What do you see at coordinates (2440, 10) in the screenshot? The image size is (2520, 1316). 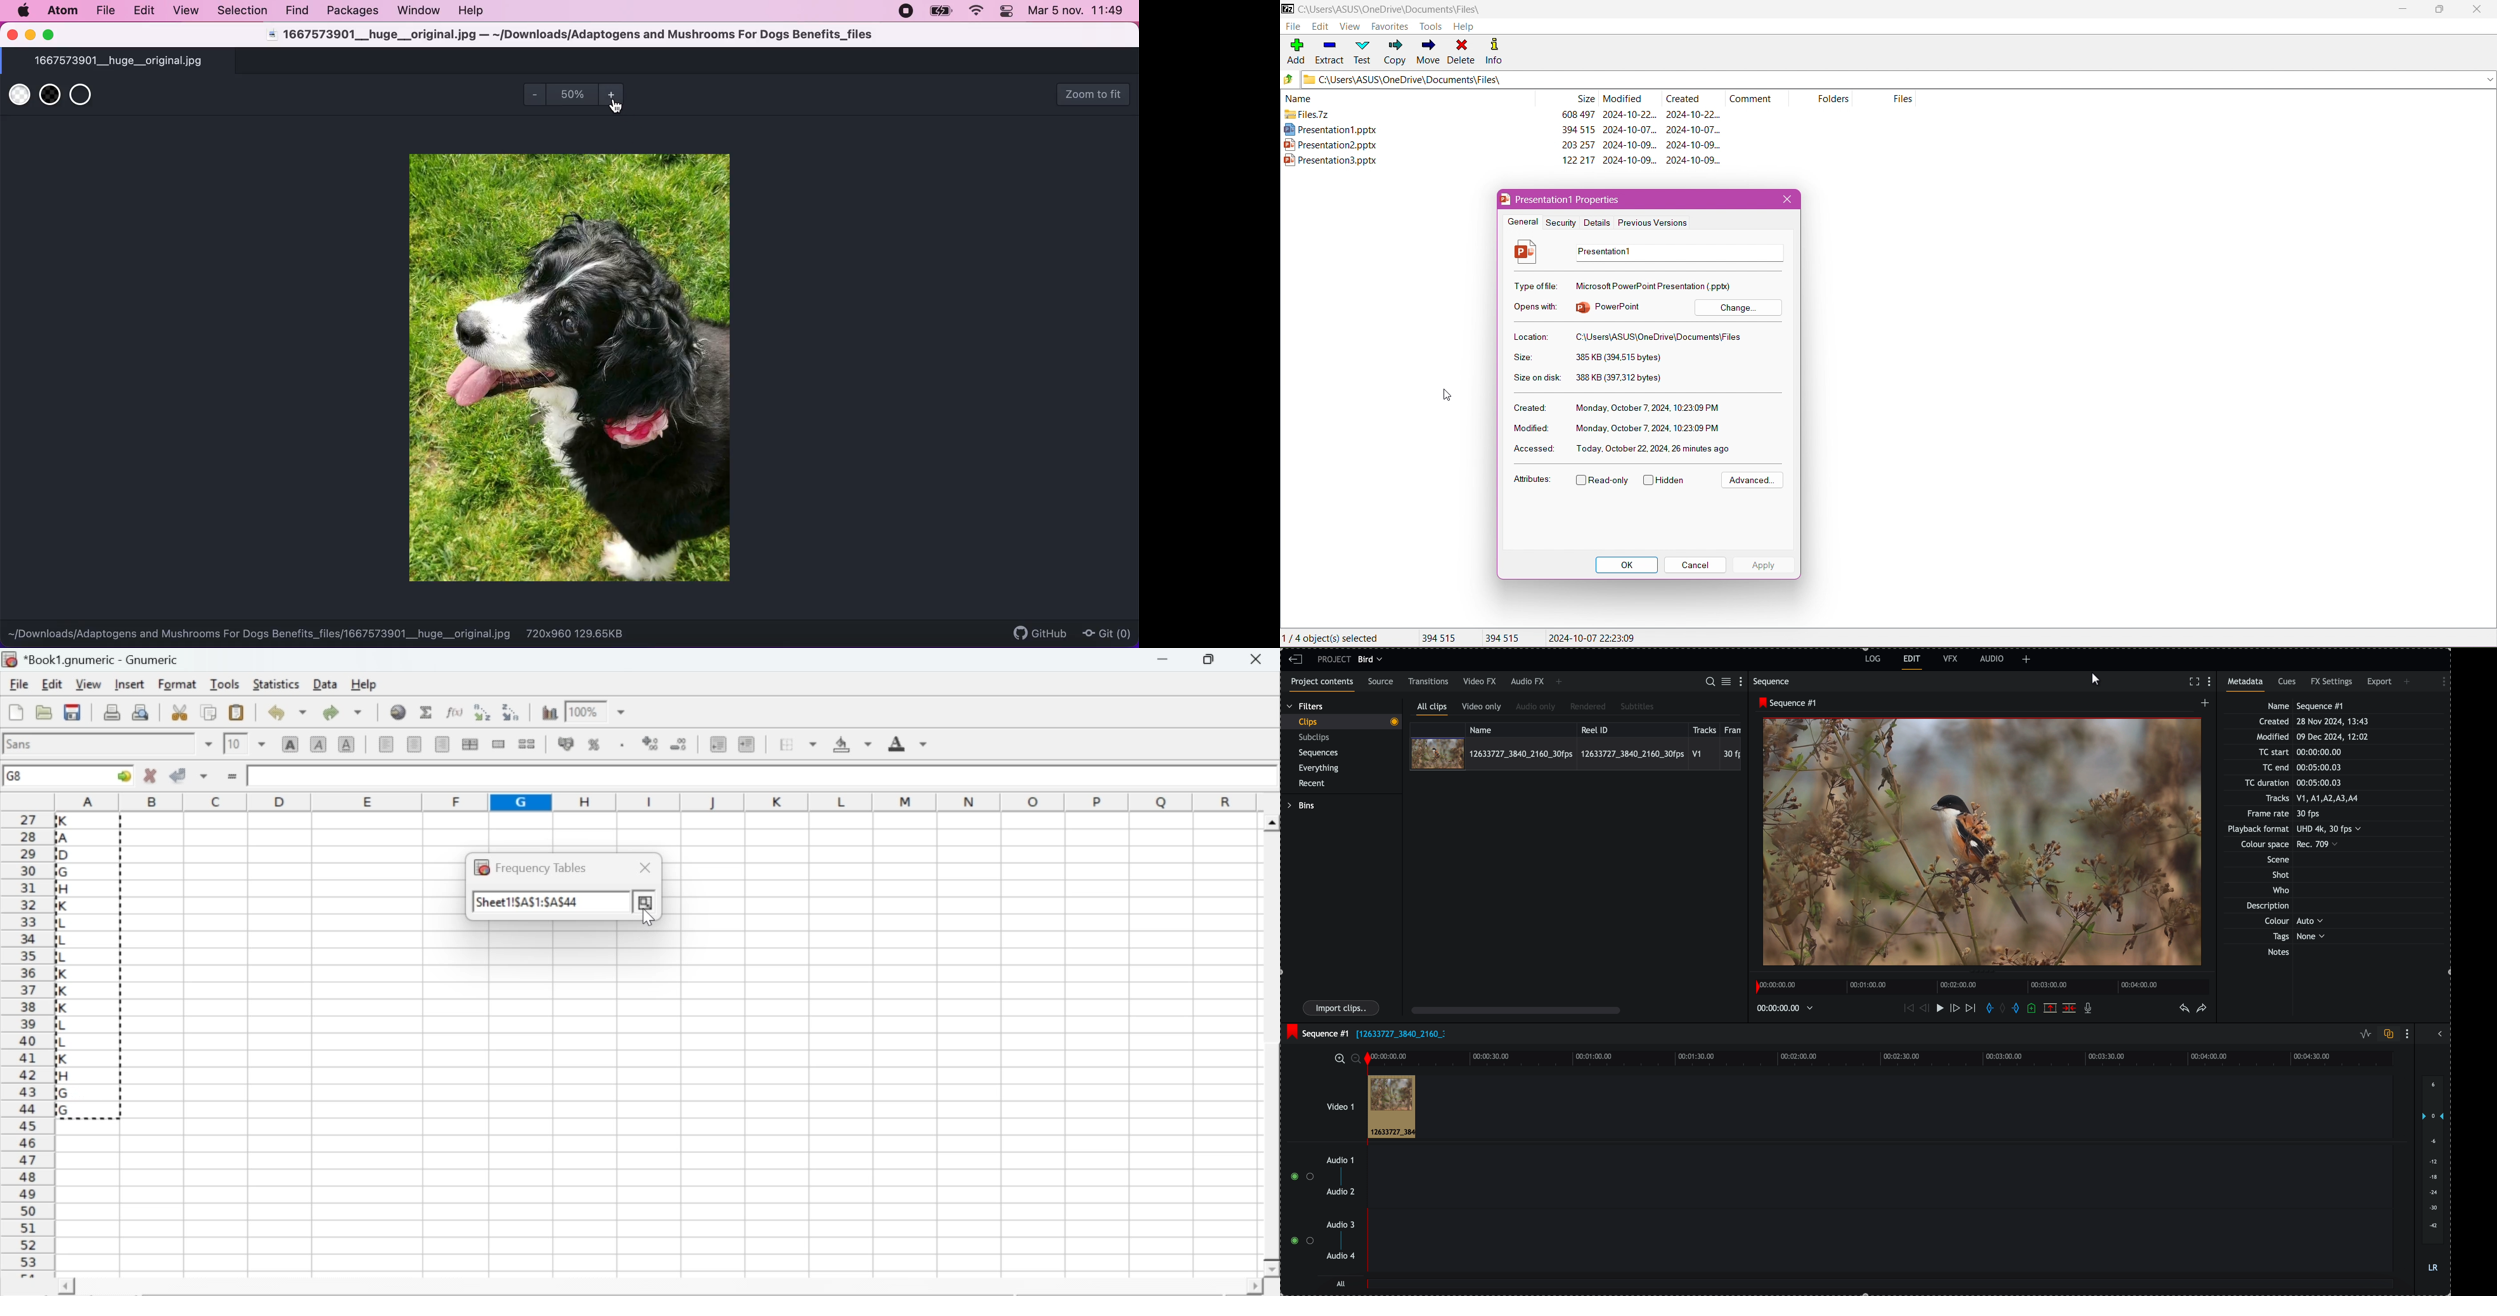 I see `Restore Down` at bounding box center [2440, 10].